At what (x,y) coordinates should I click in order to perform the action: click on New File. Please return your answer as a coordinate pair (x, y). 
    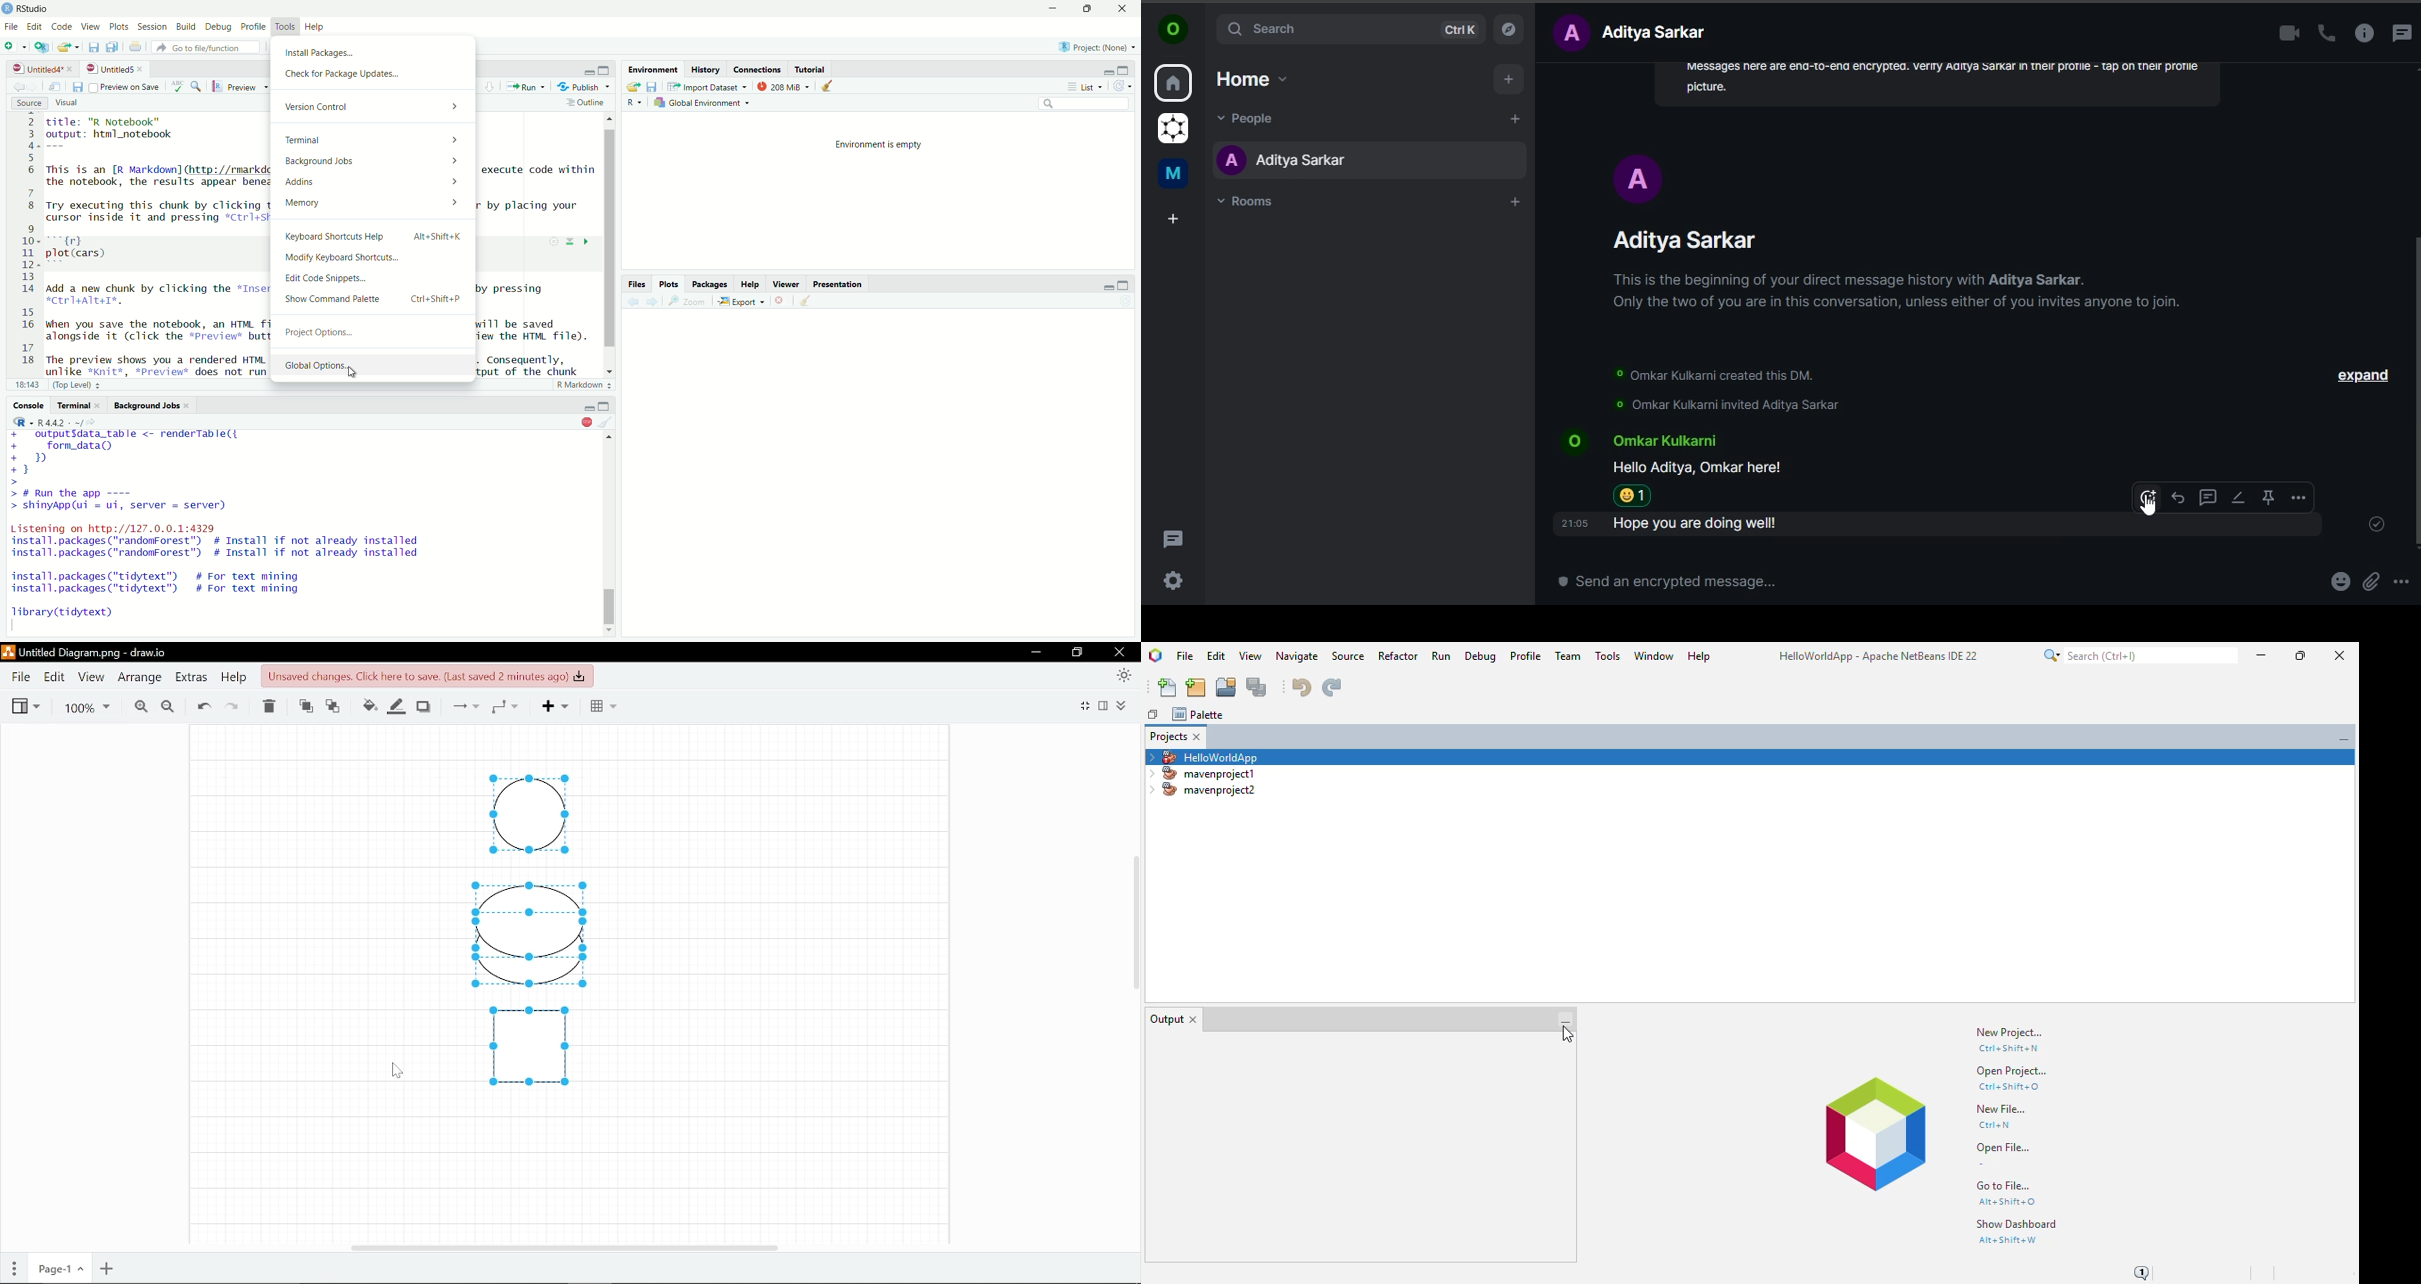
    Looking at the image, I should click on (16, 46).